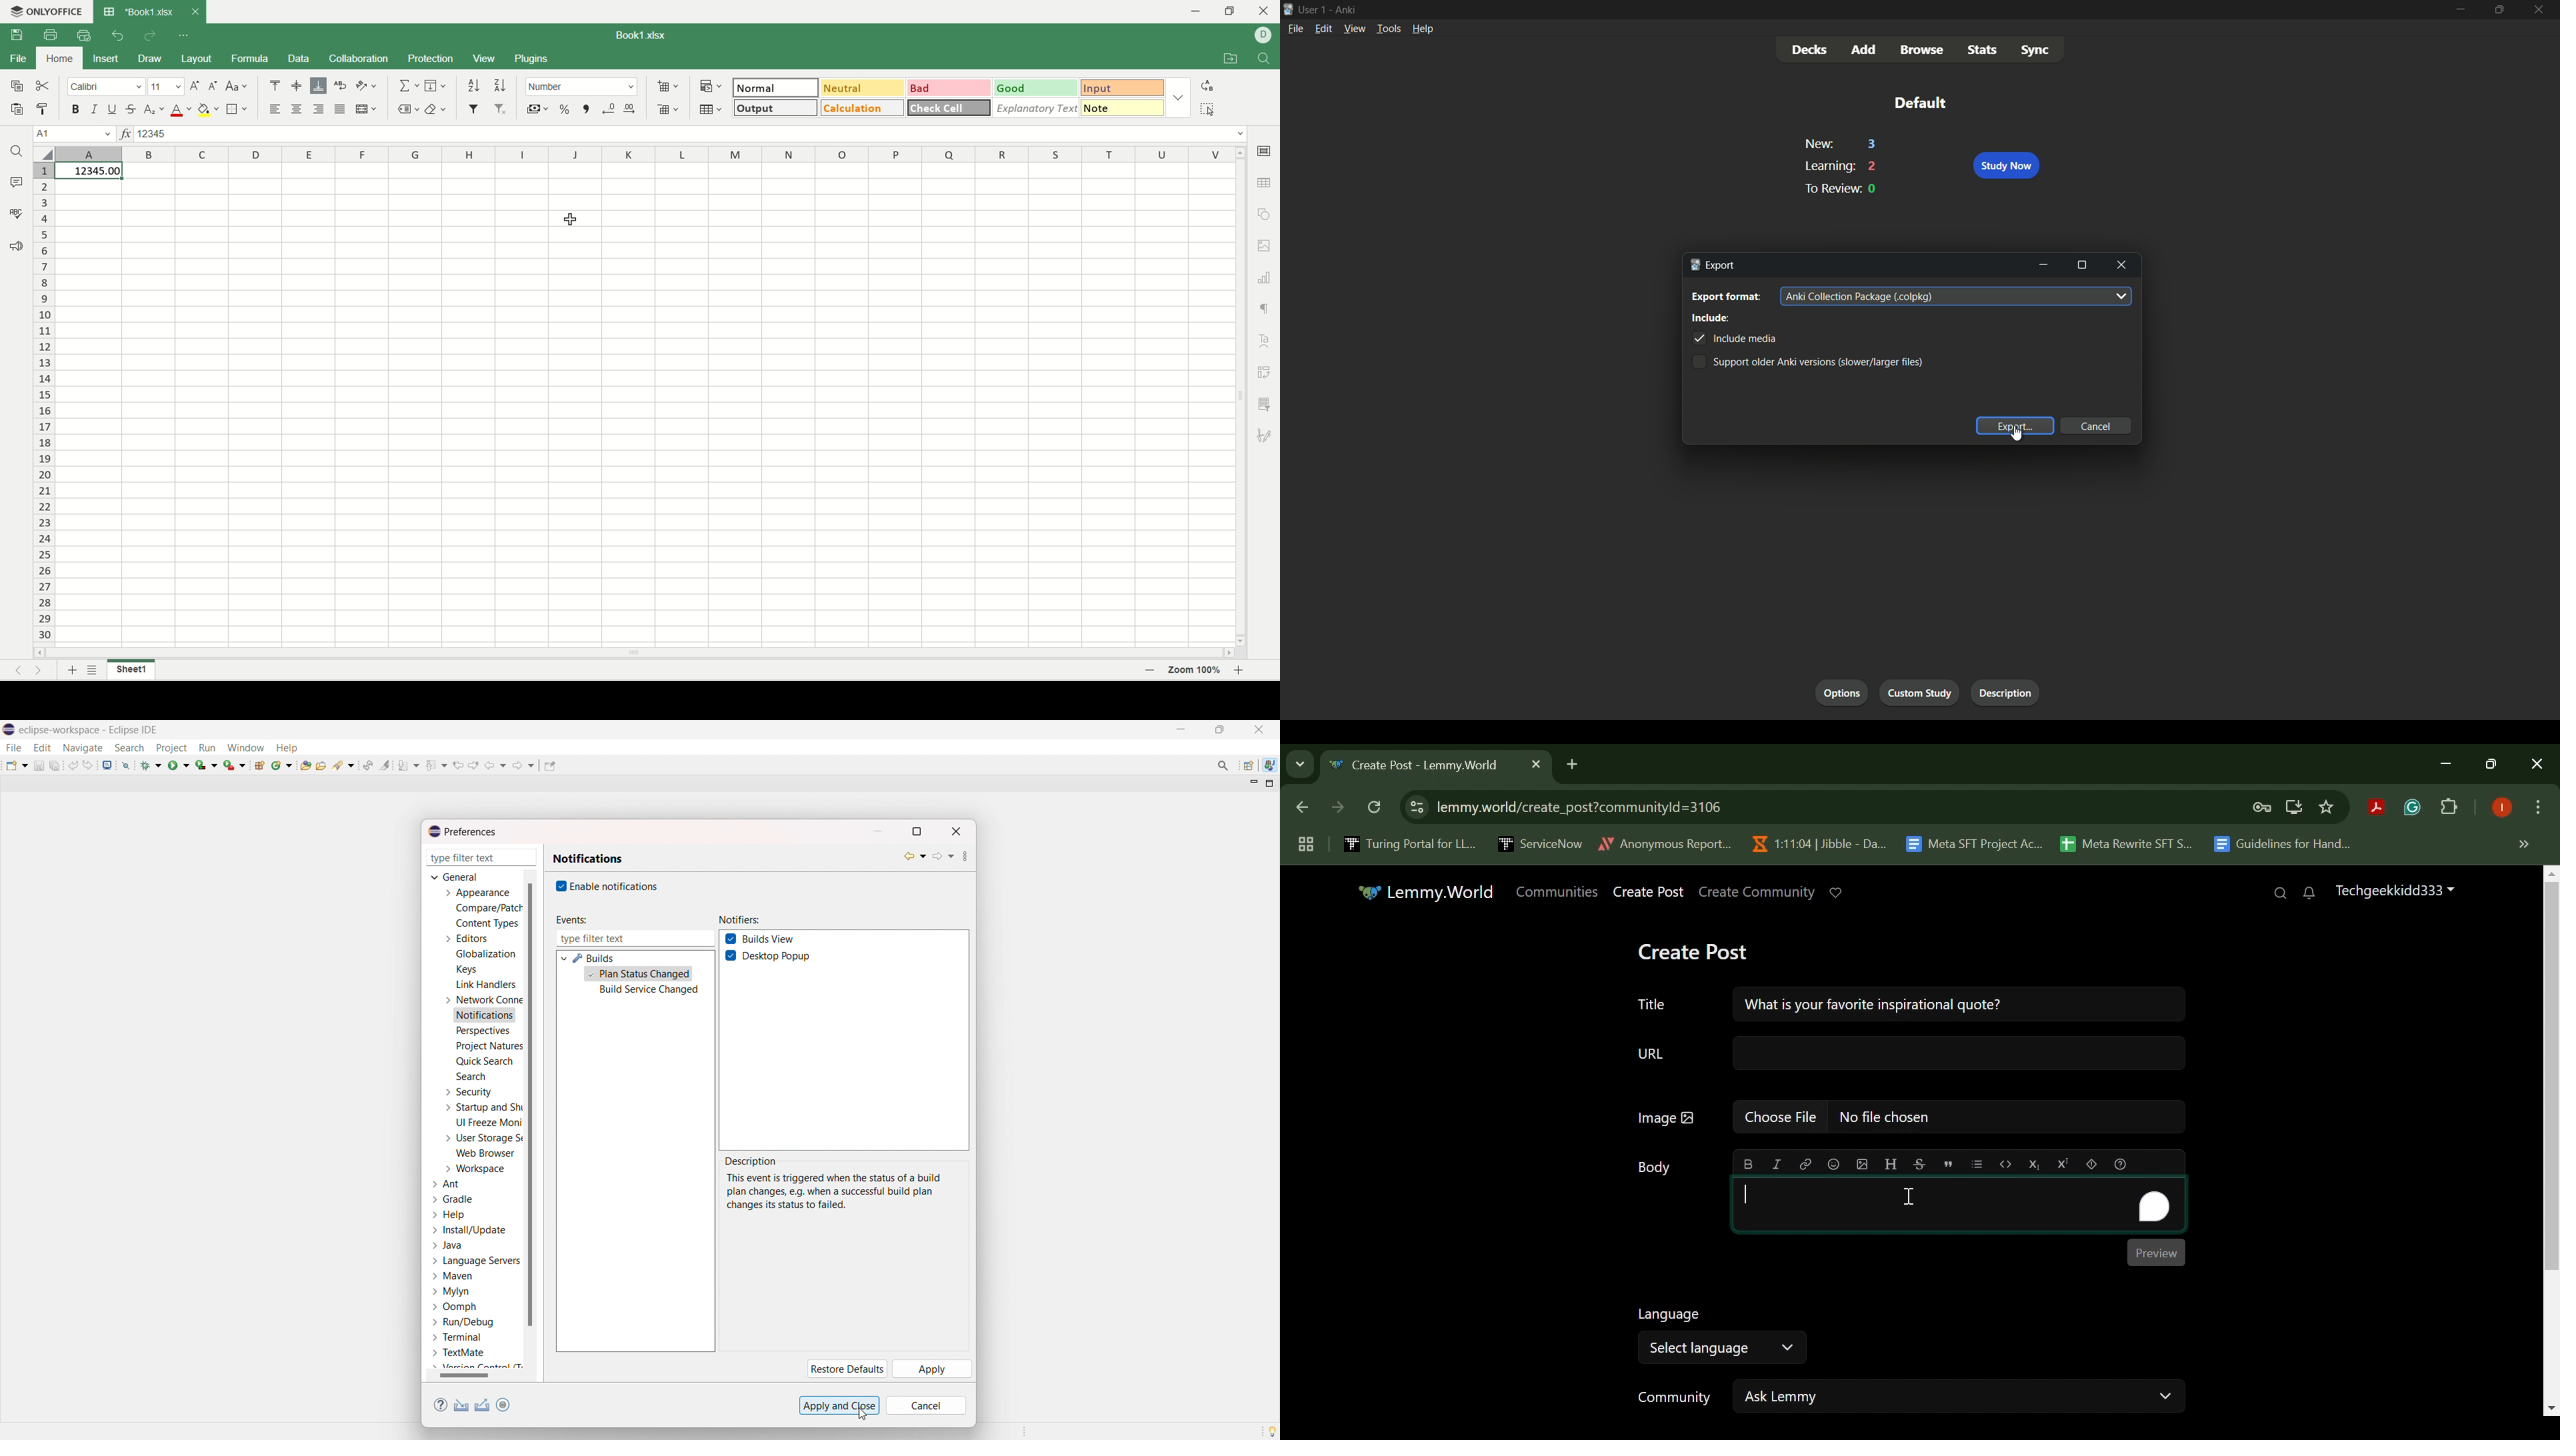  I want to click on underline, so click(114, 109).